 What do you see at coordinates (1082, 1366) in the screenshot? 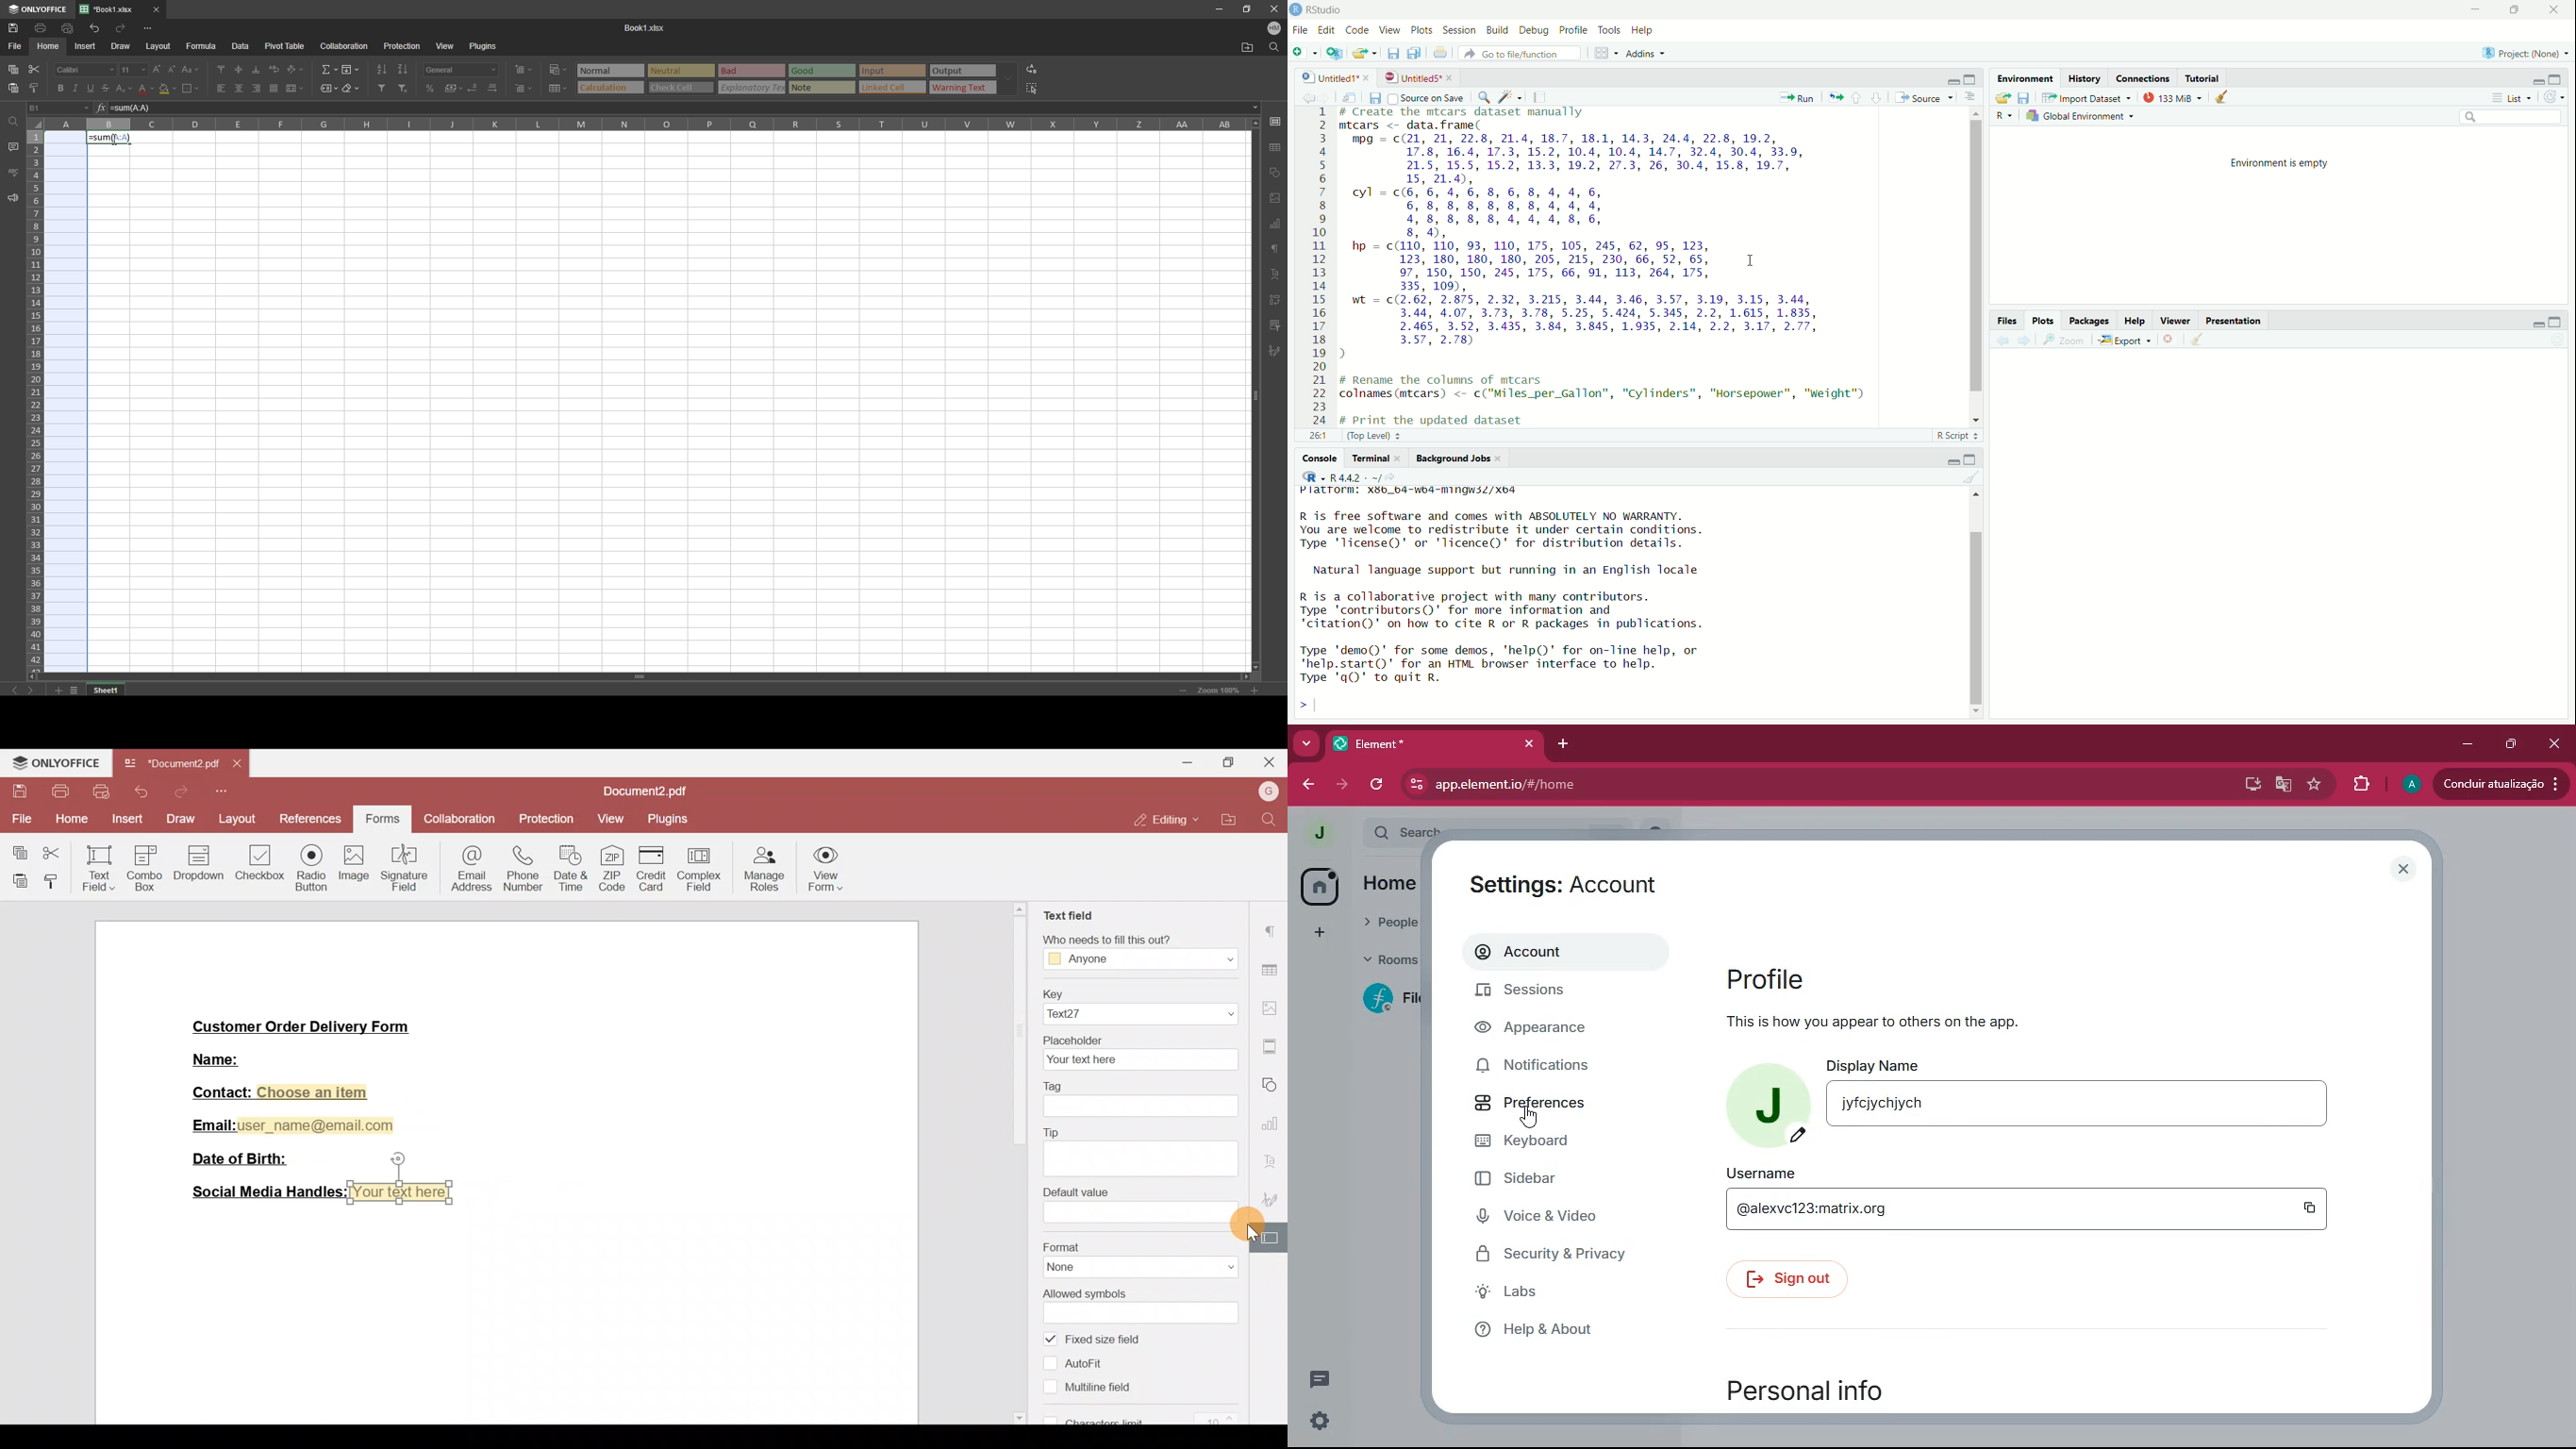
I see `Autofill` at bounding box center [1082, 1366].